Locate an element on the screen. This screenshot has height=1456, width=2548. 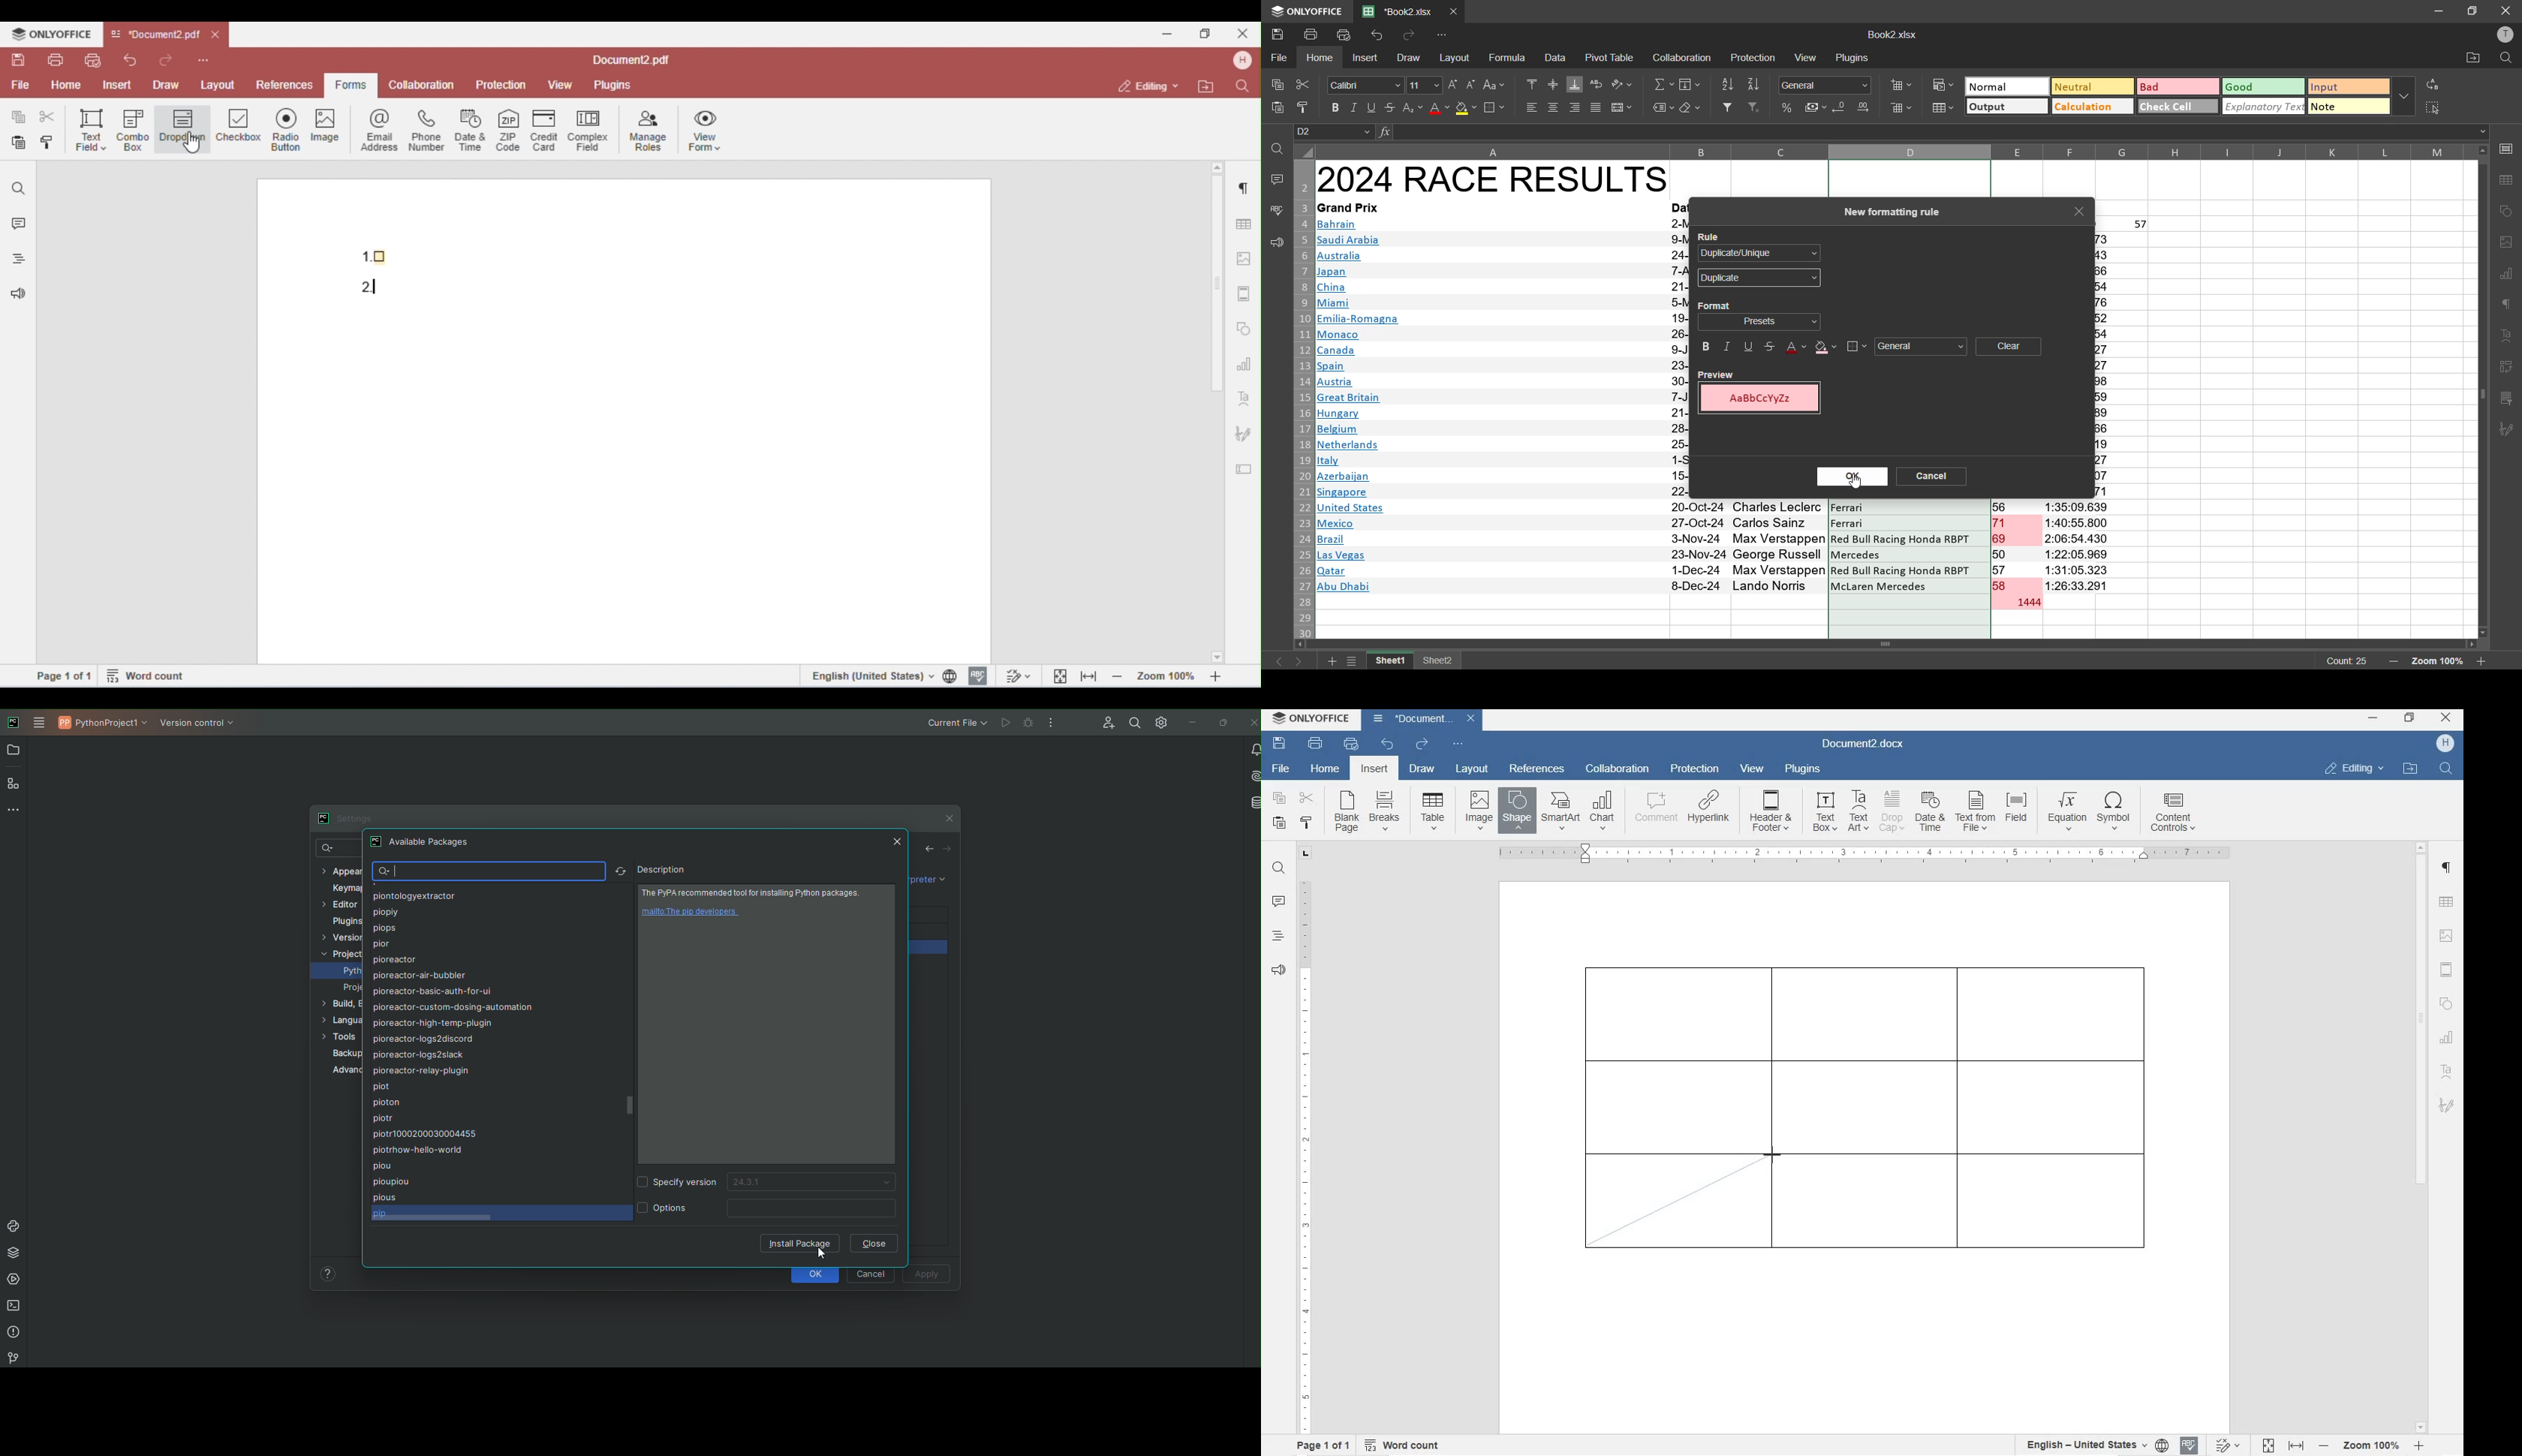
row numbers is located at coordinates (1301, 399).